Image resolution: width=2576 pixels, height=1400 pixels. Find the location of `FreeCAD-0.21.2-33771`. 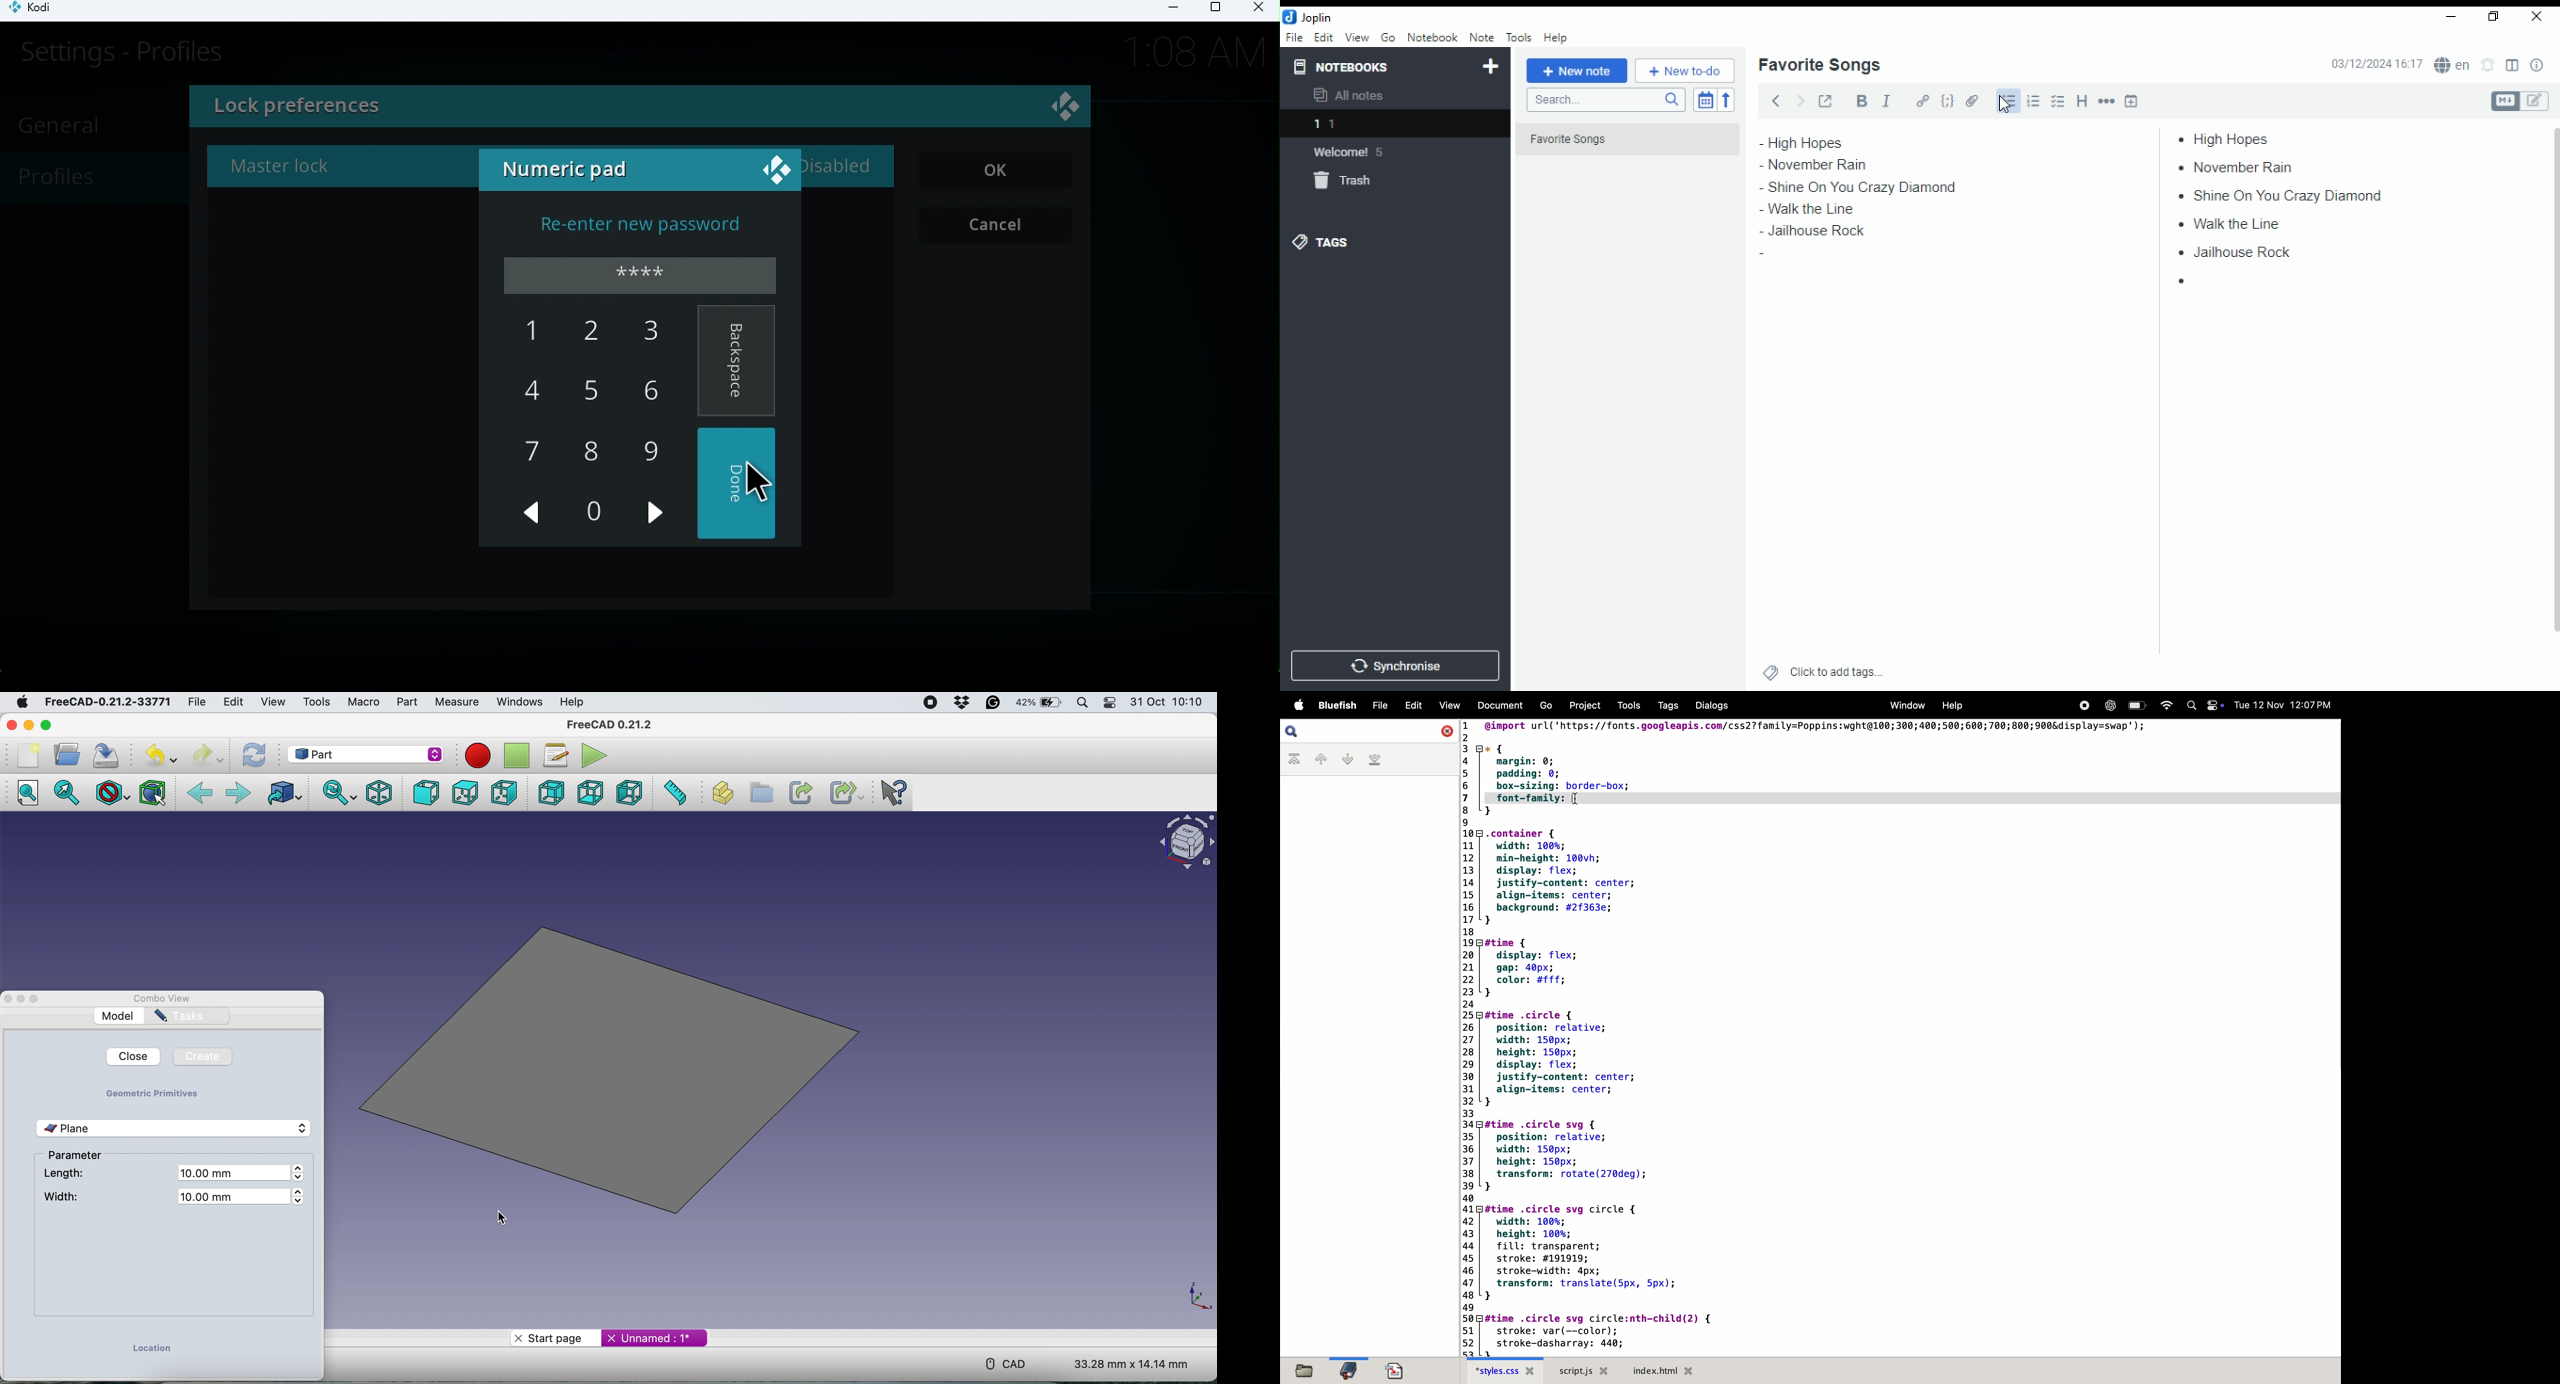

FreeCAD-0.21.2-33771 is located at coordinates (107, 701).